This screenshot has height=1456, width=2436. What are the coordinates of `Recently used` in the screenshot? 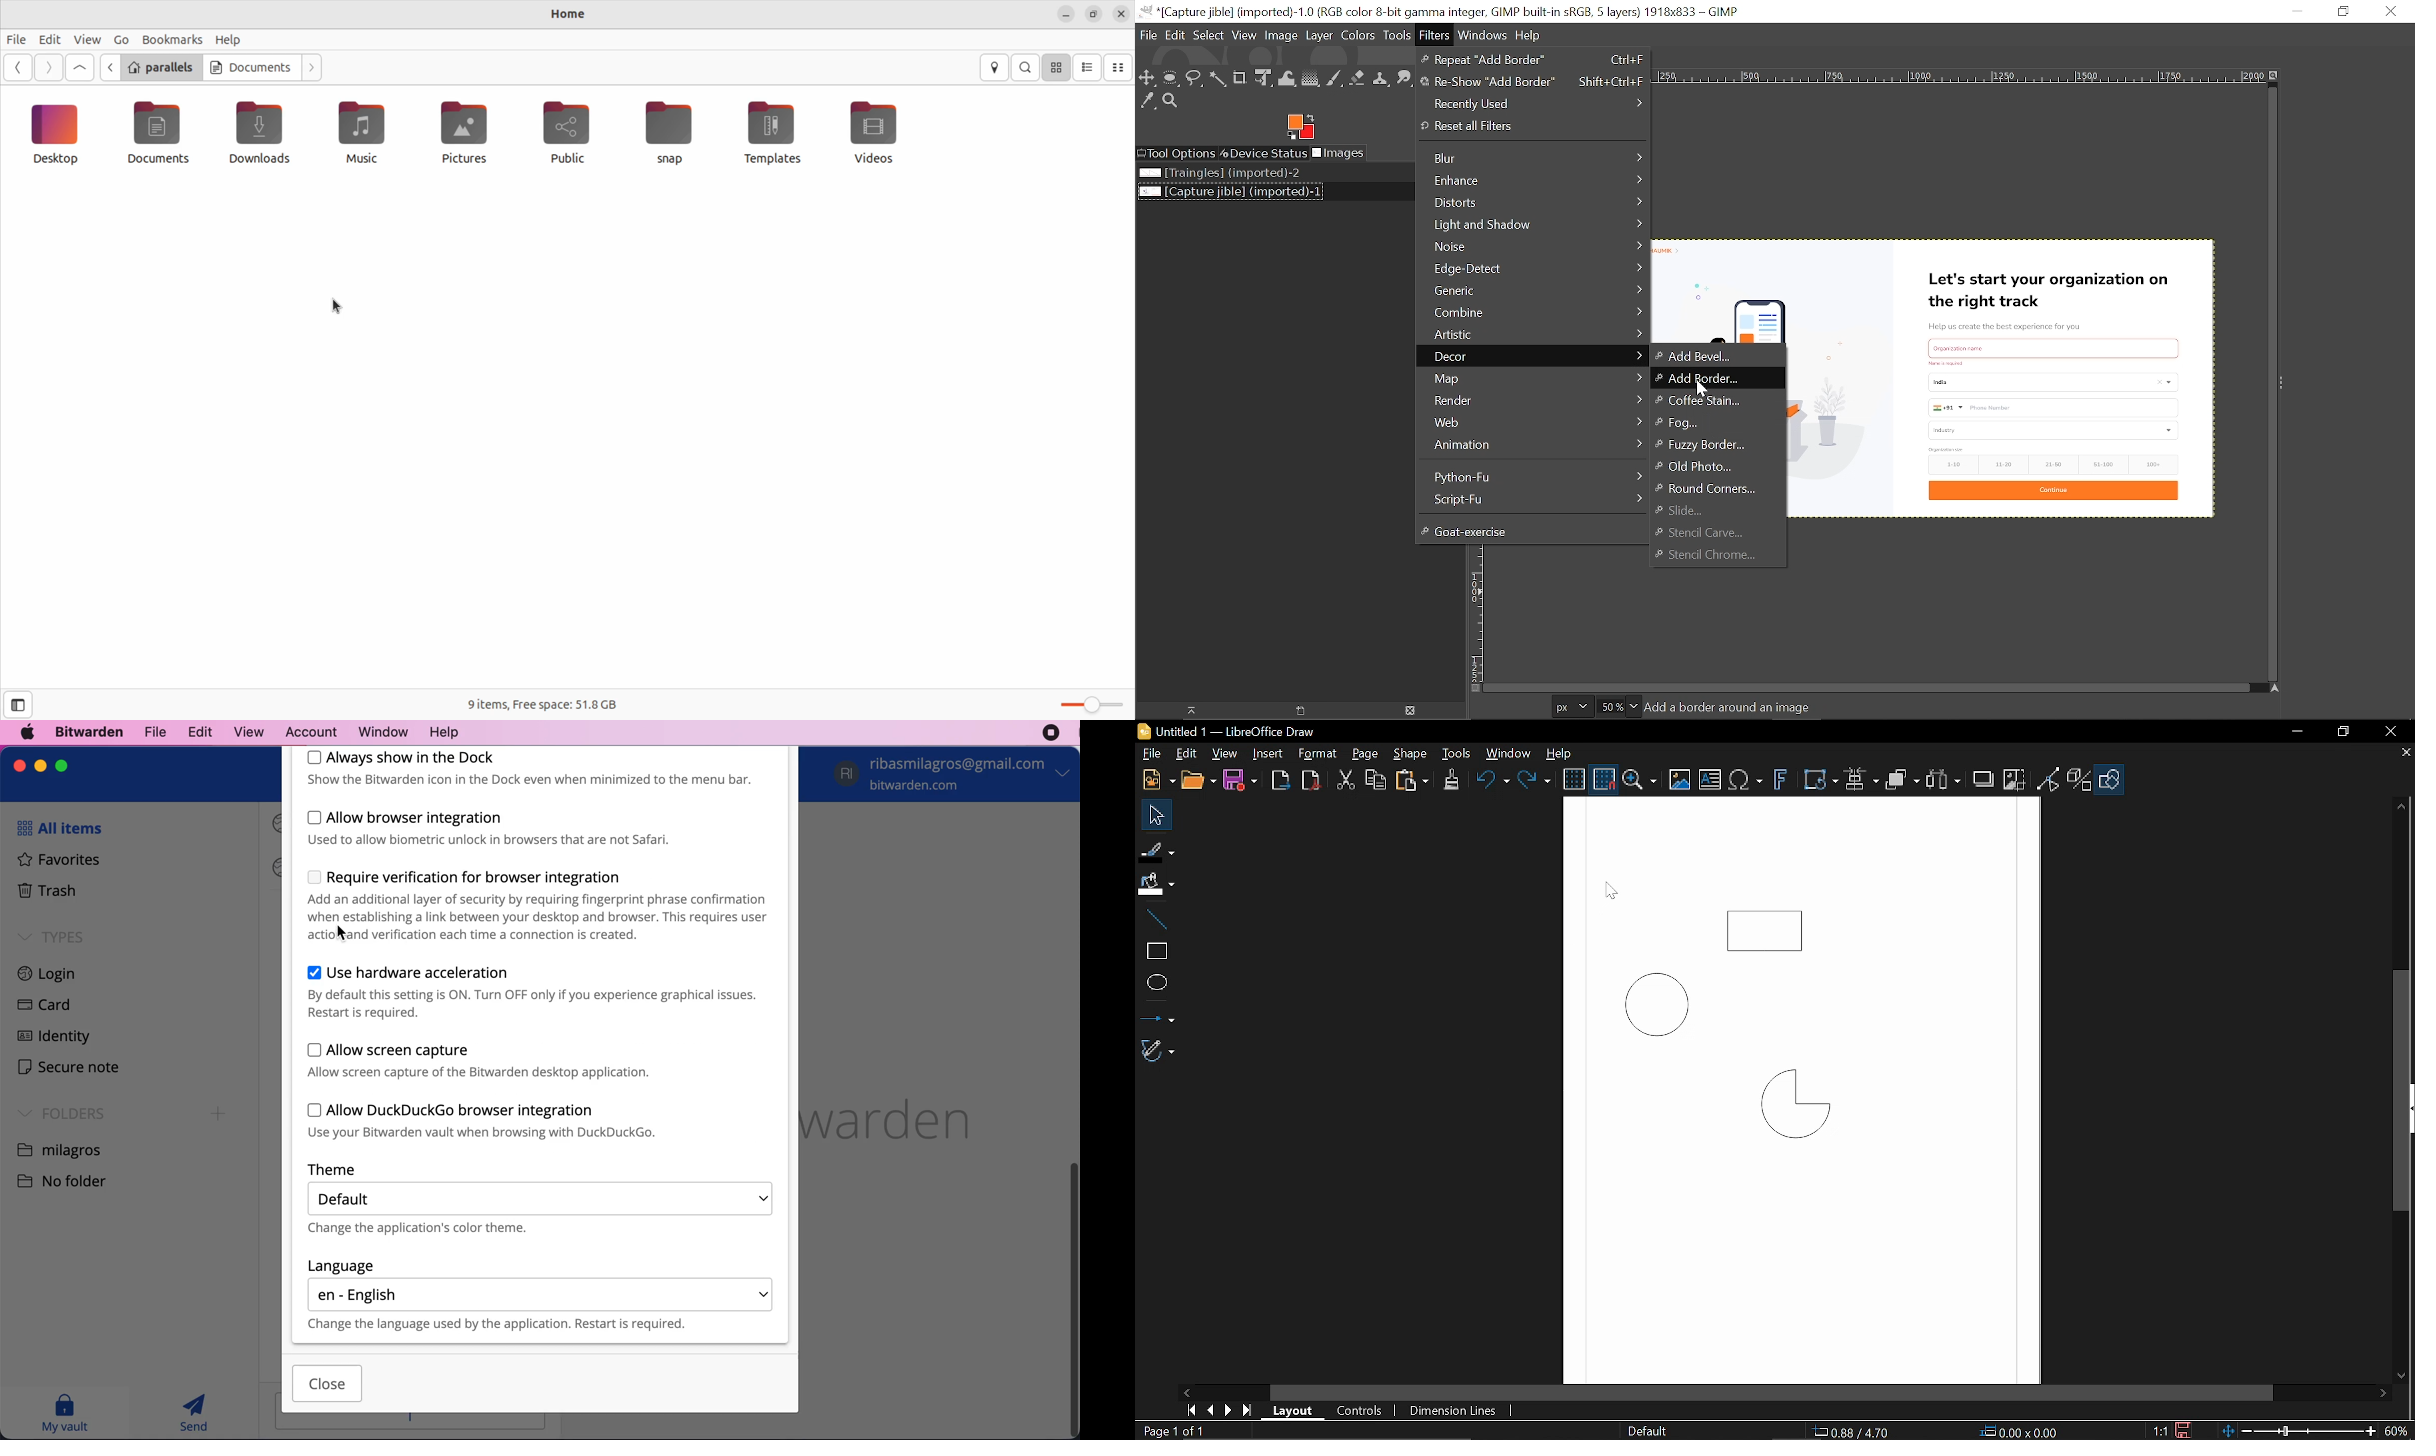 It's located at (1534, 102).